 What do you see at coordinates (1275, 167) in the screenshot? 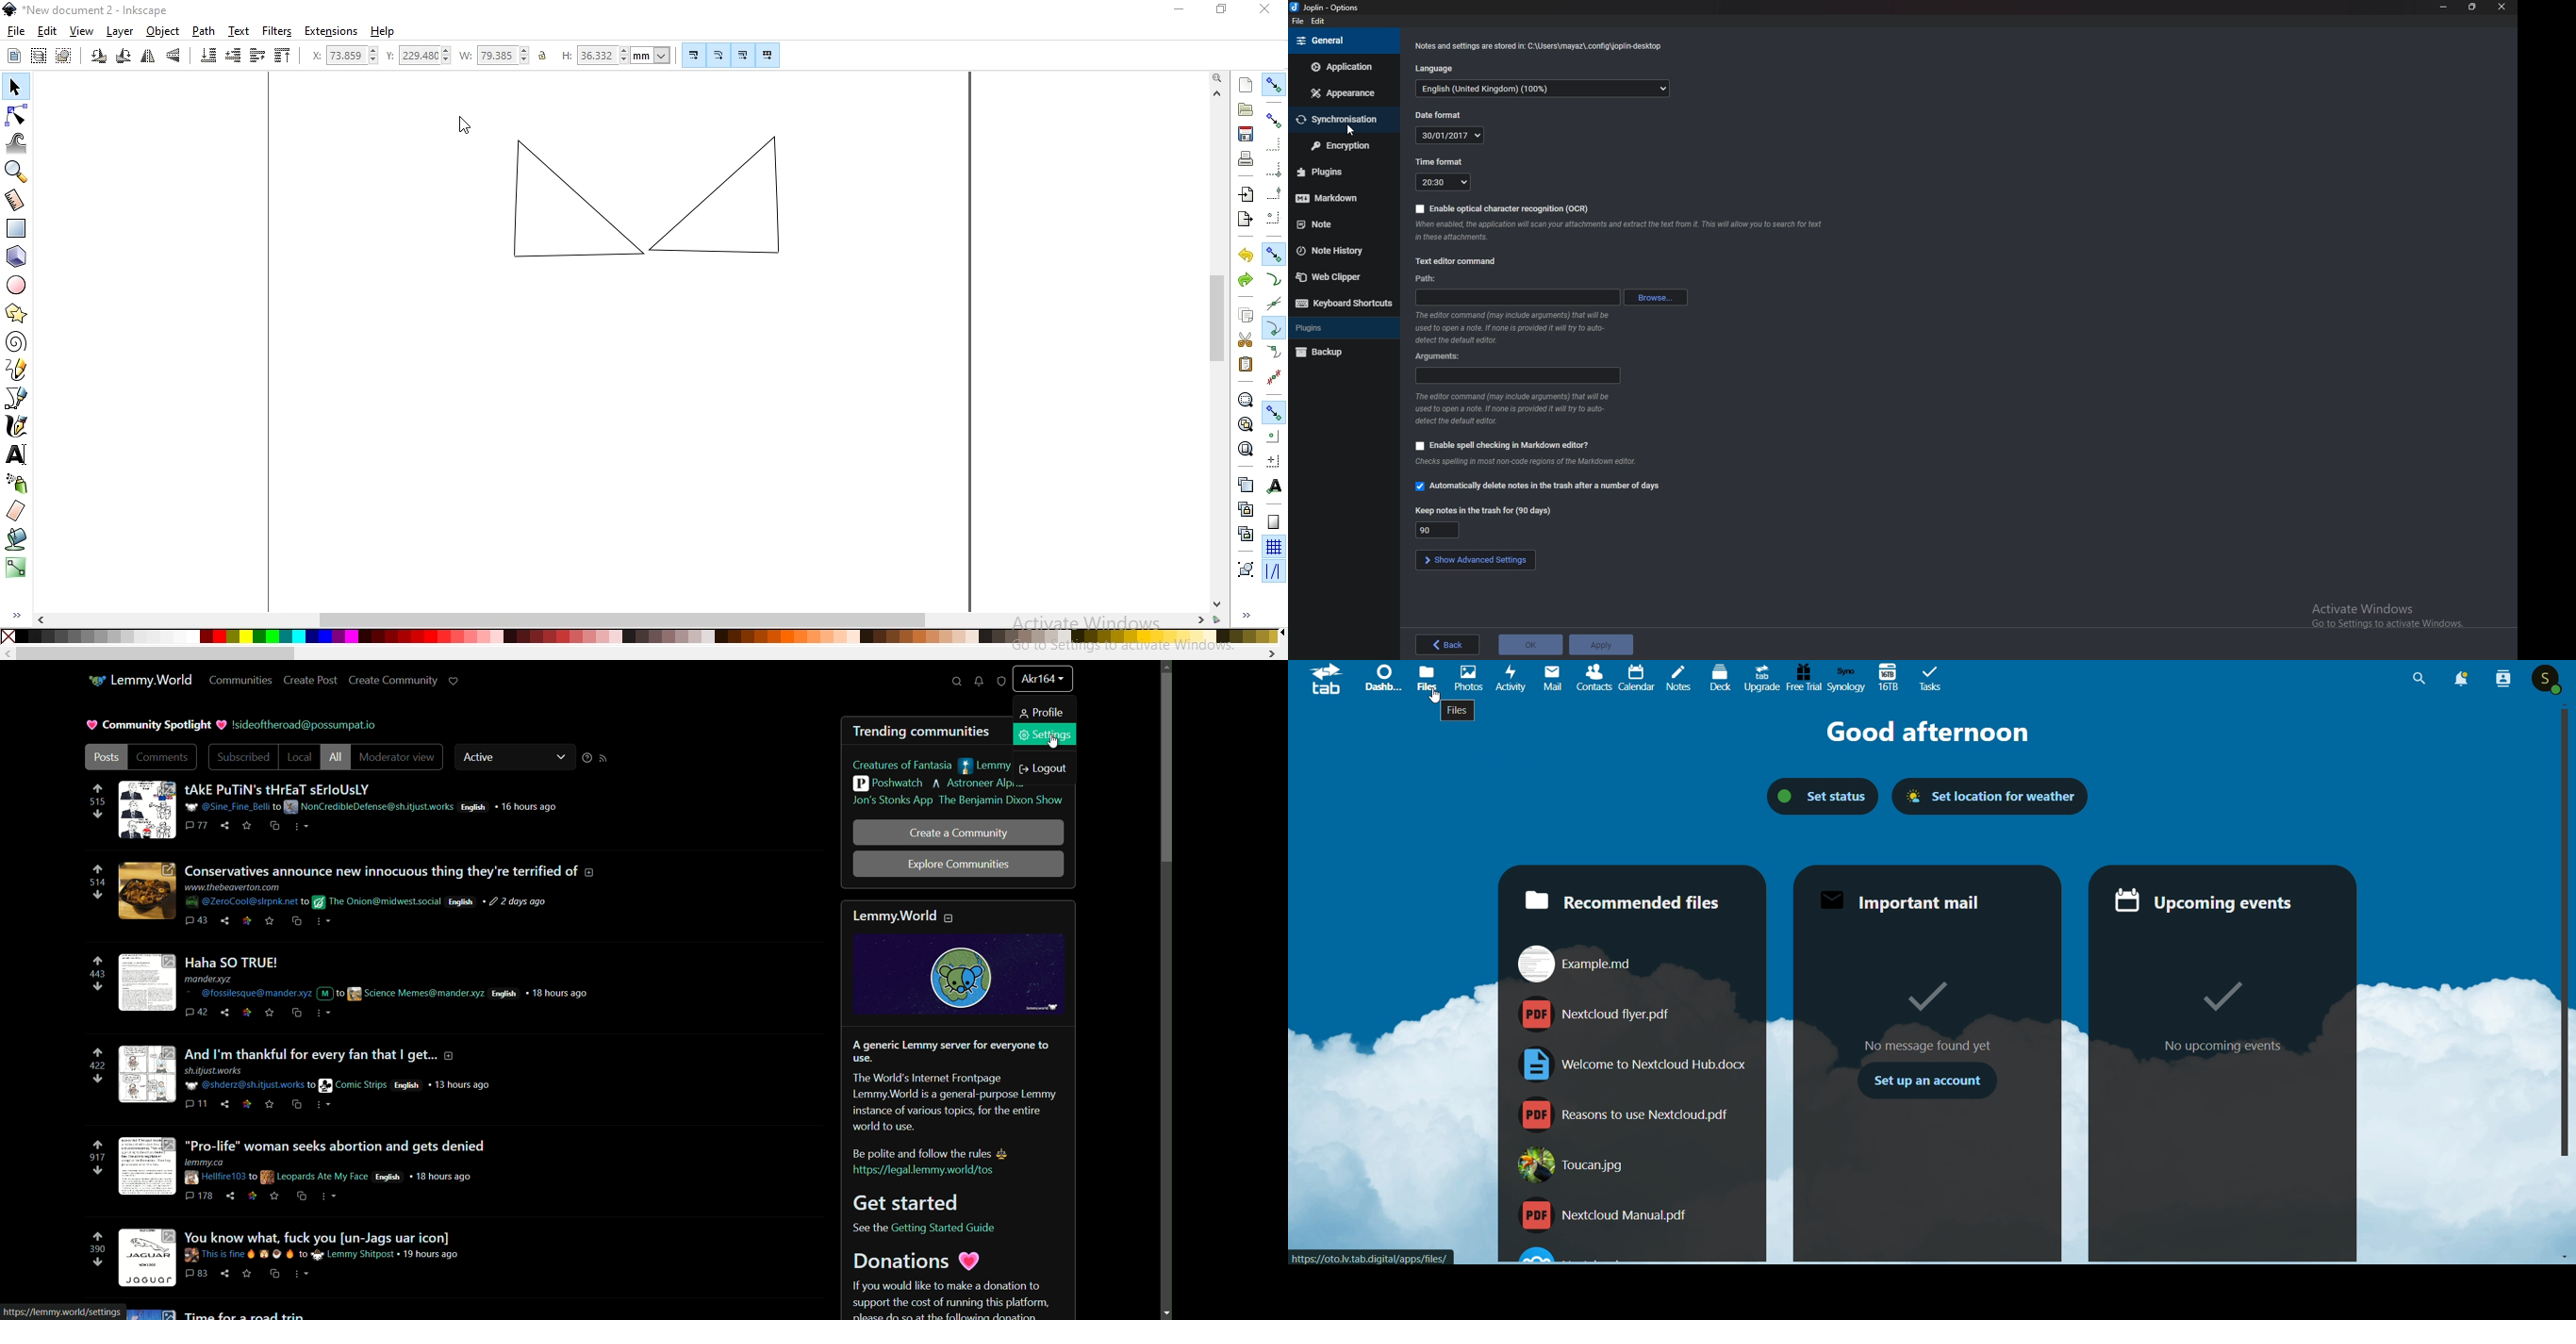
I see `snap bounding box corners` at bounding box center [1275, 167].